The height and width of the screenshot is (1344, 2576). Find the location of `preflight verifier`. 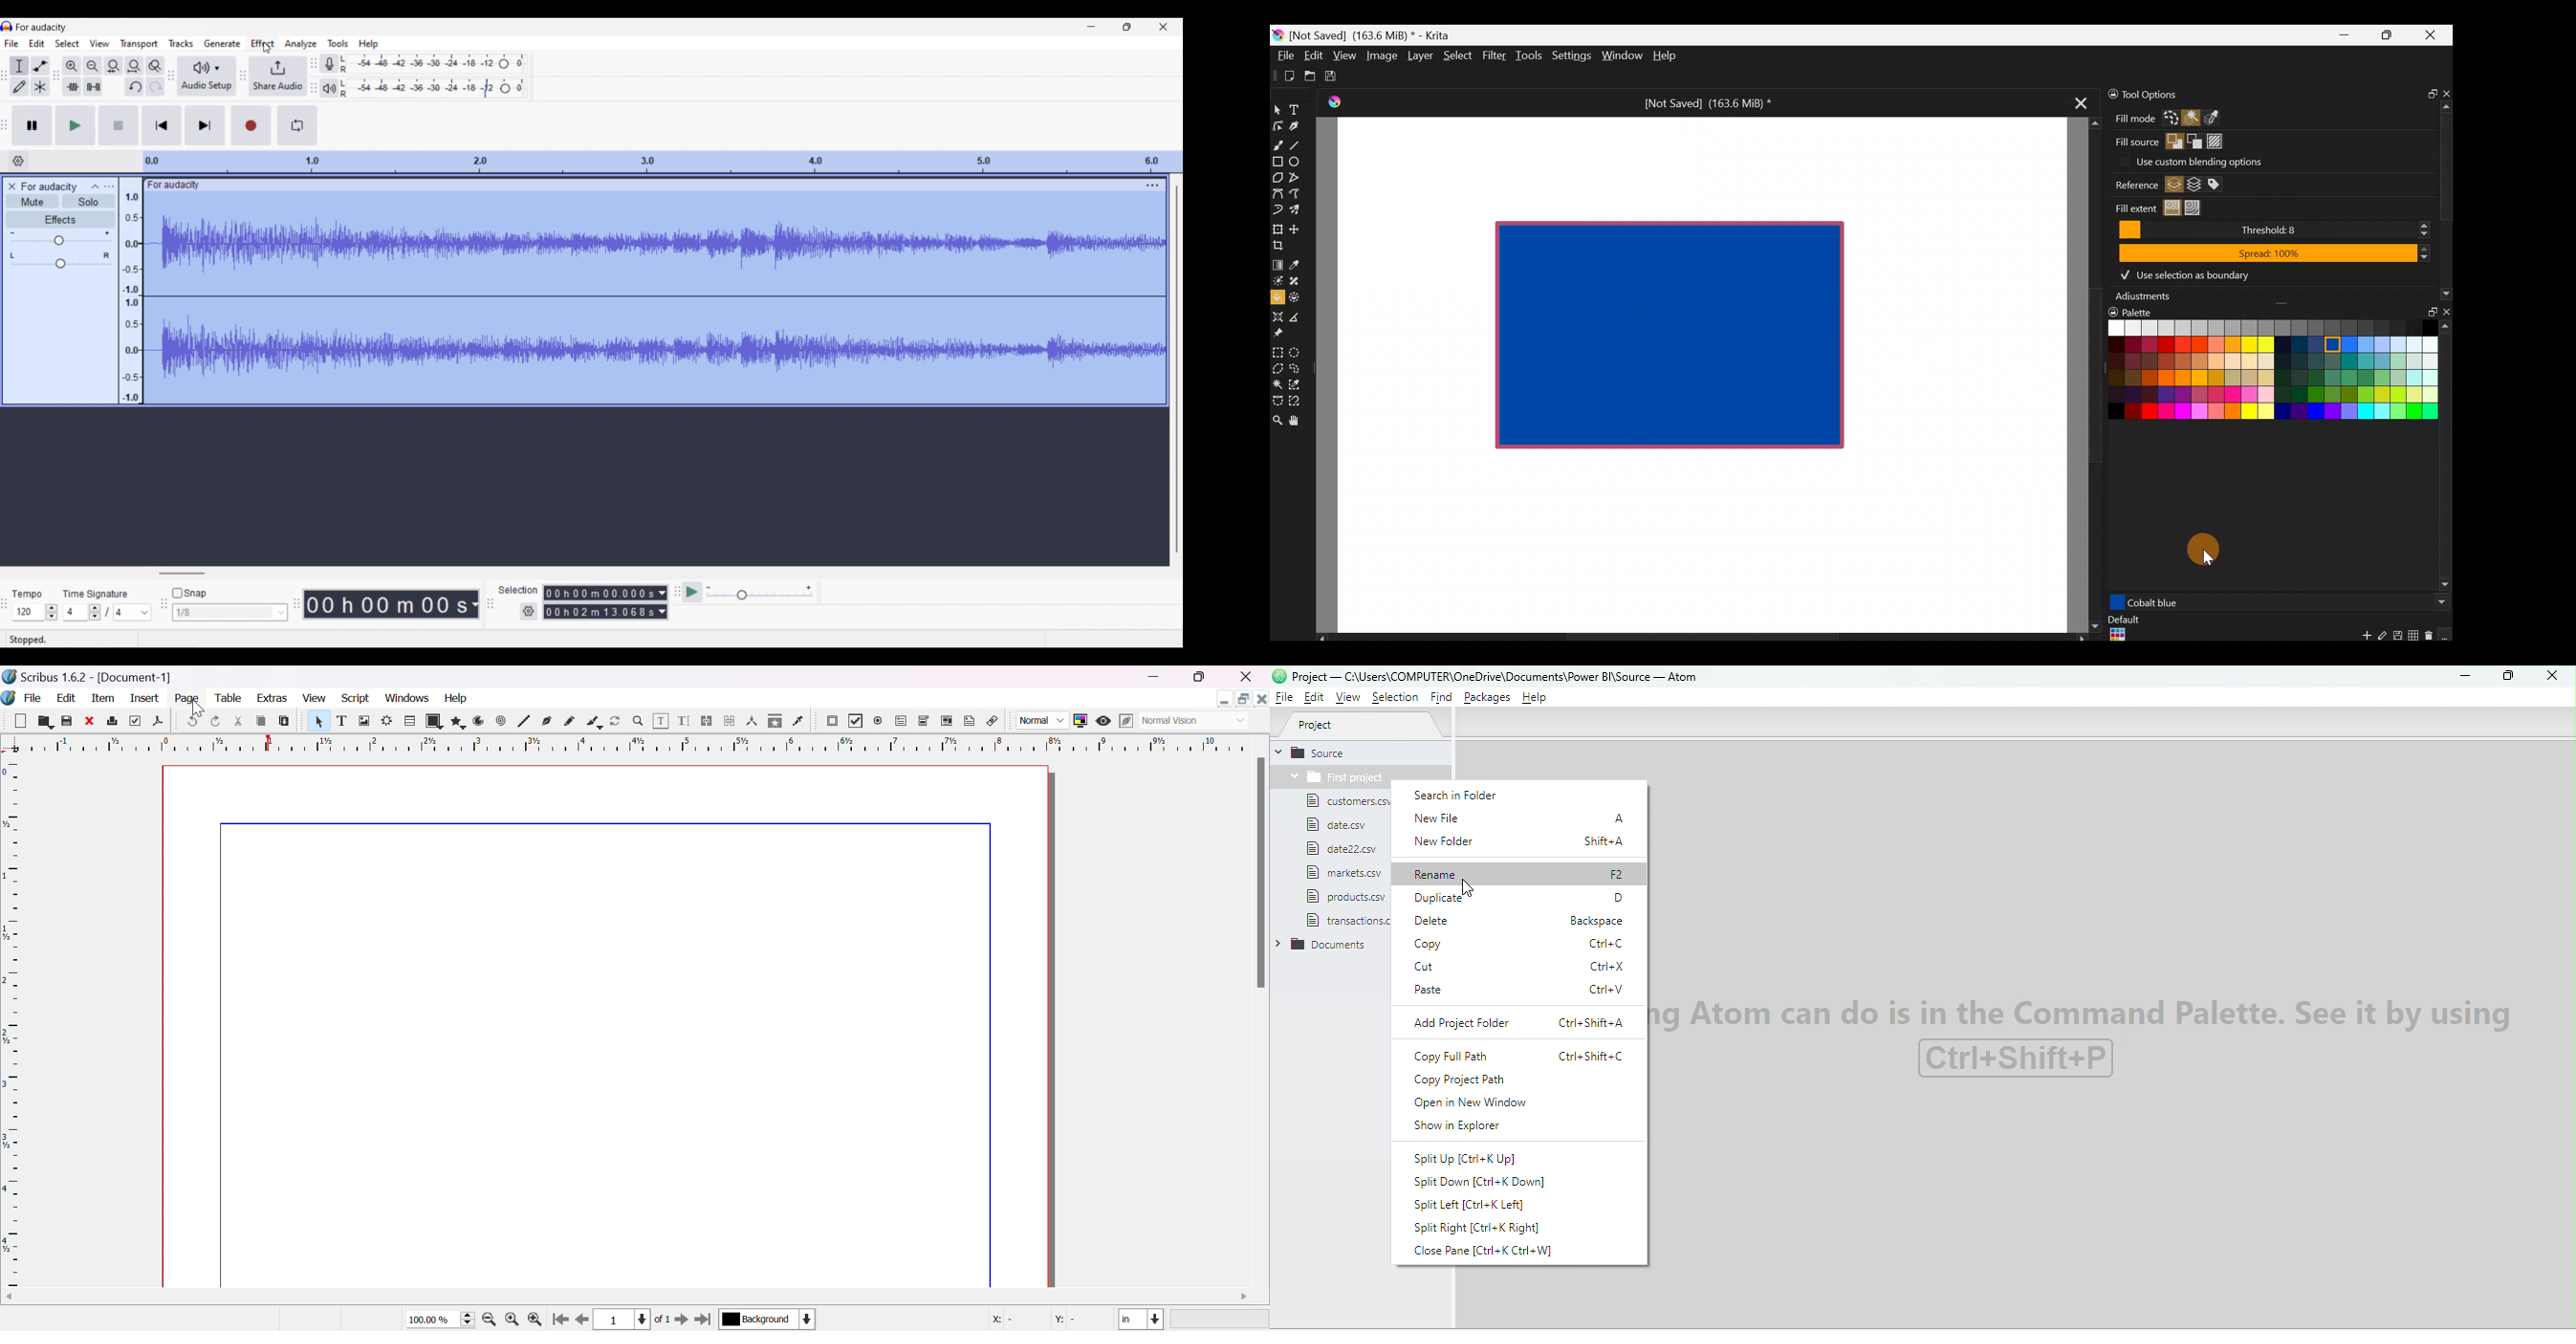

preflight verifier is located at coordinates (140, 720).